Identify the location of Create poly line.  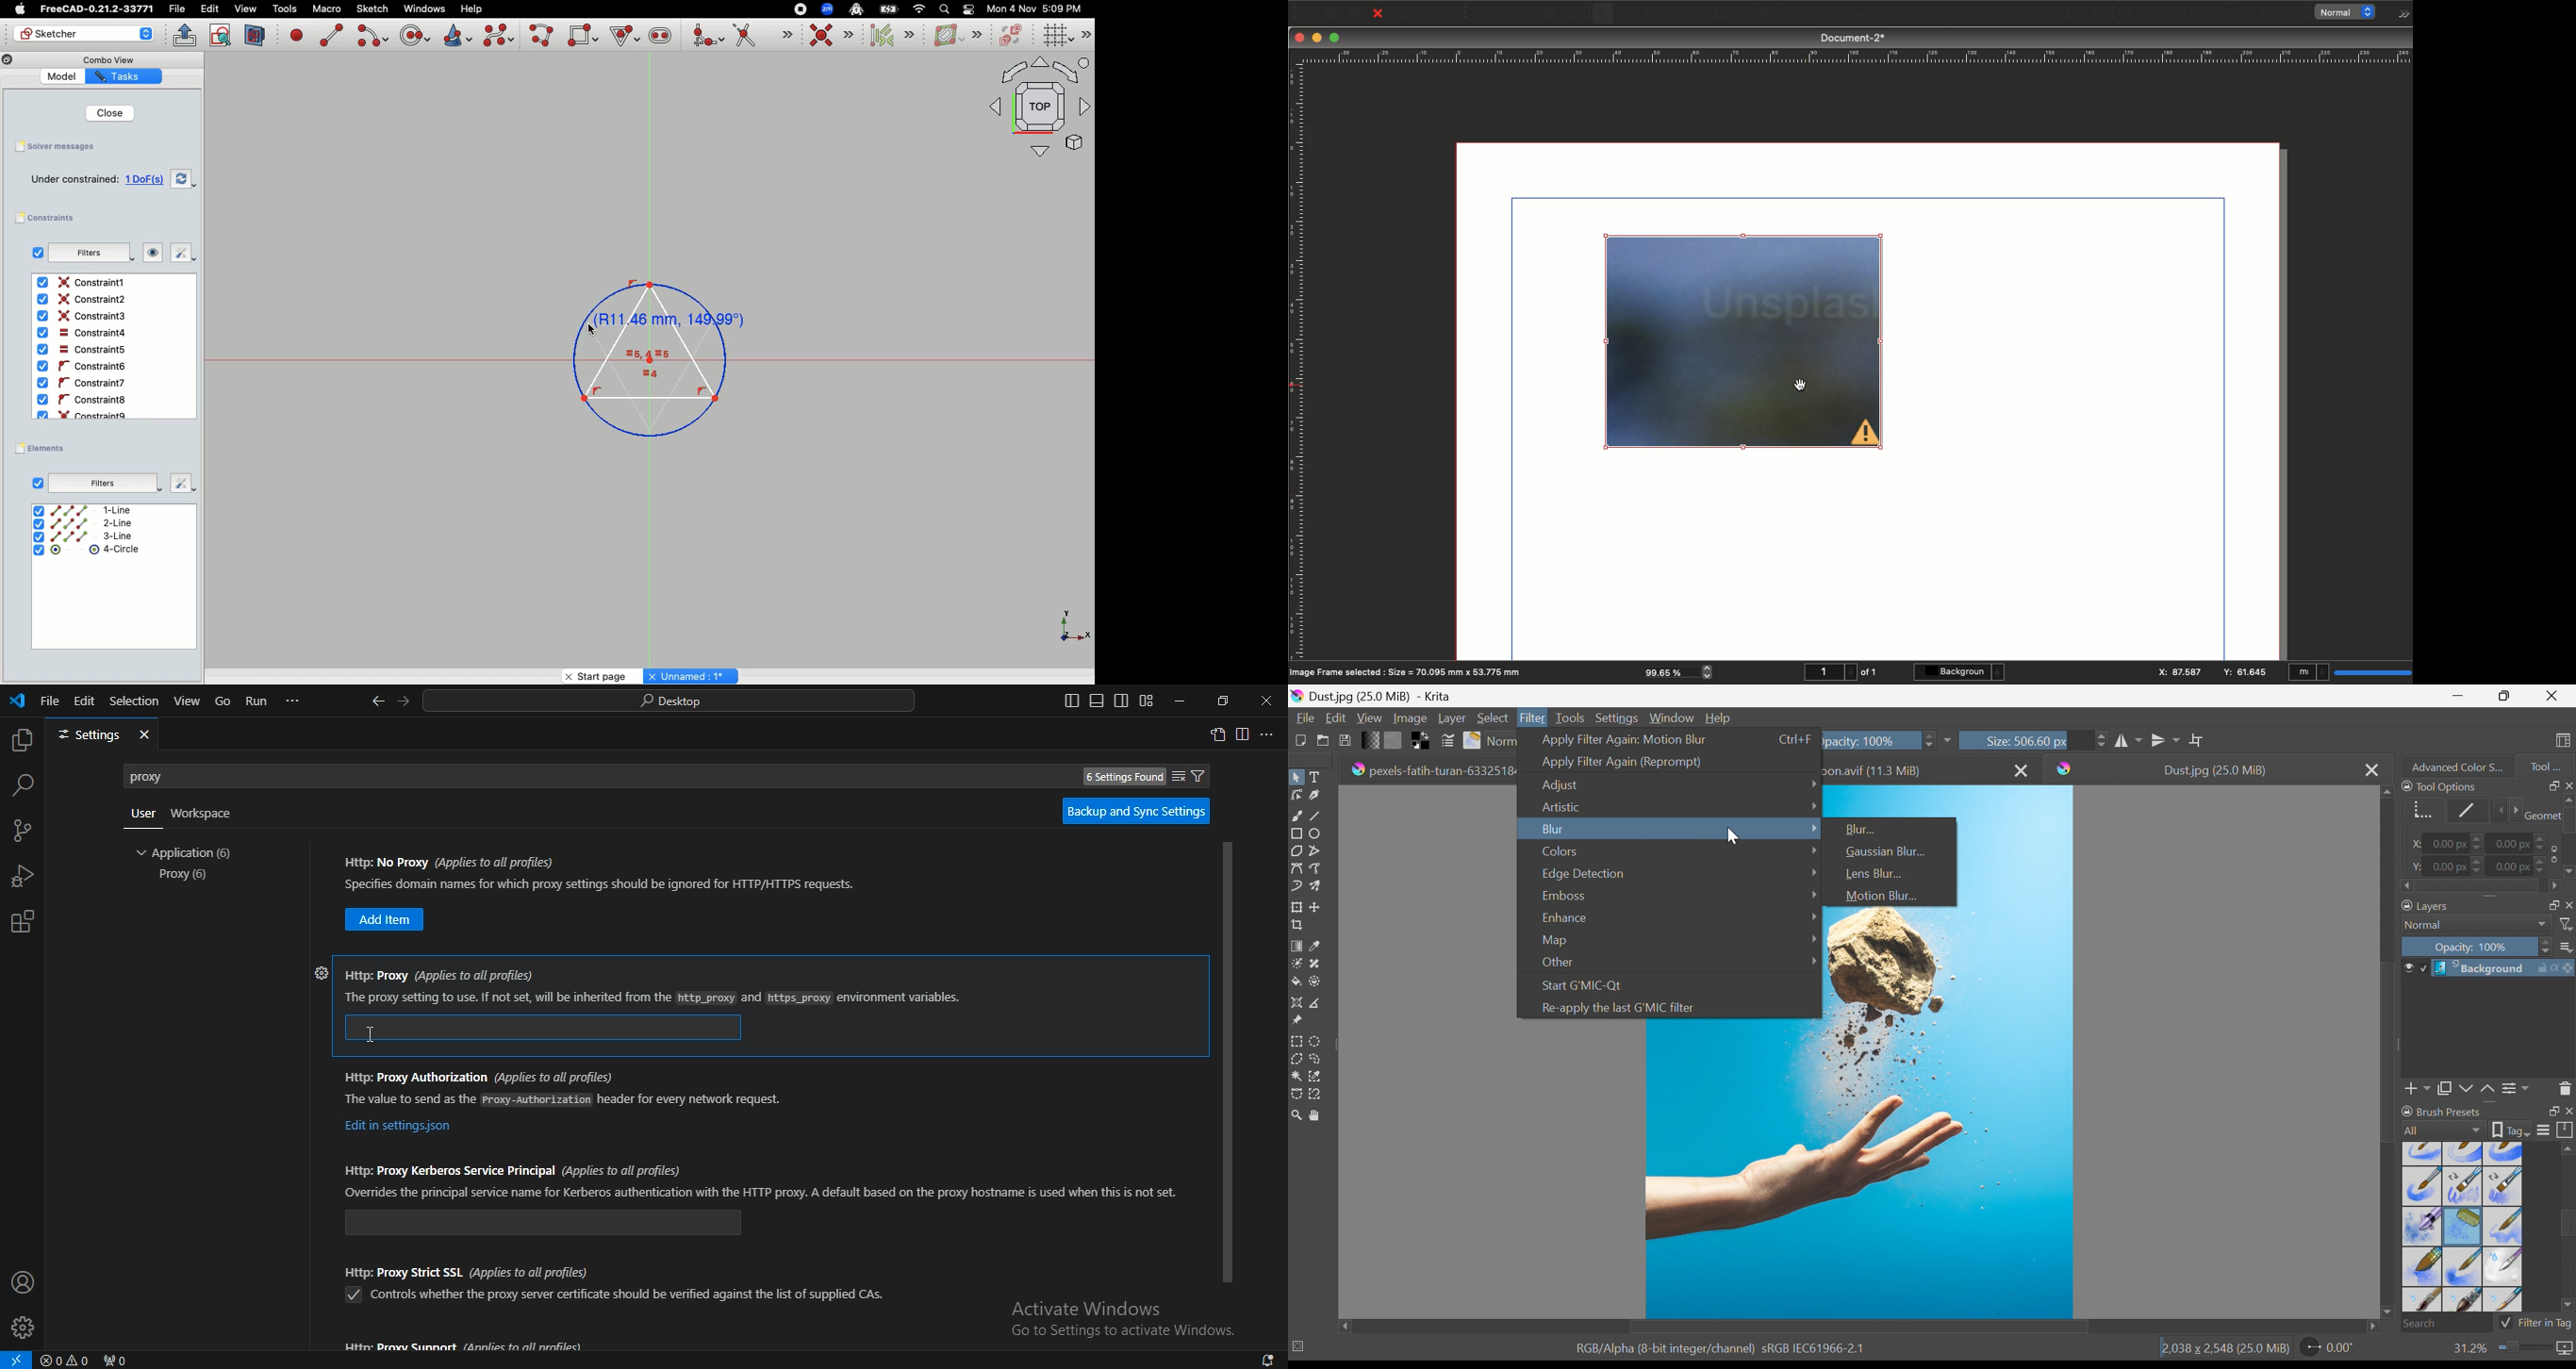
(542, 37).